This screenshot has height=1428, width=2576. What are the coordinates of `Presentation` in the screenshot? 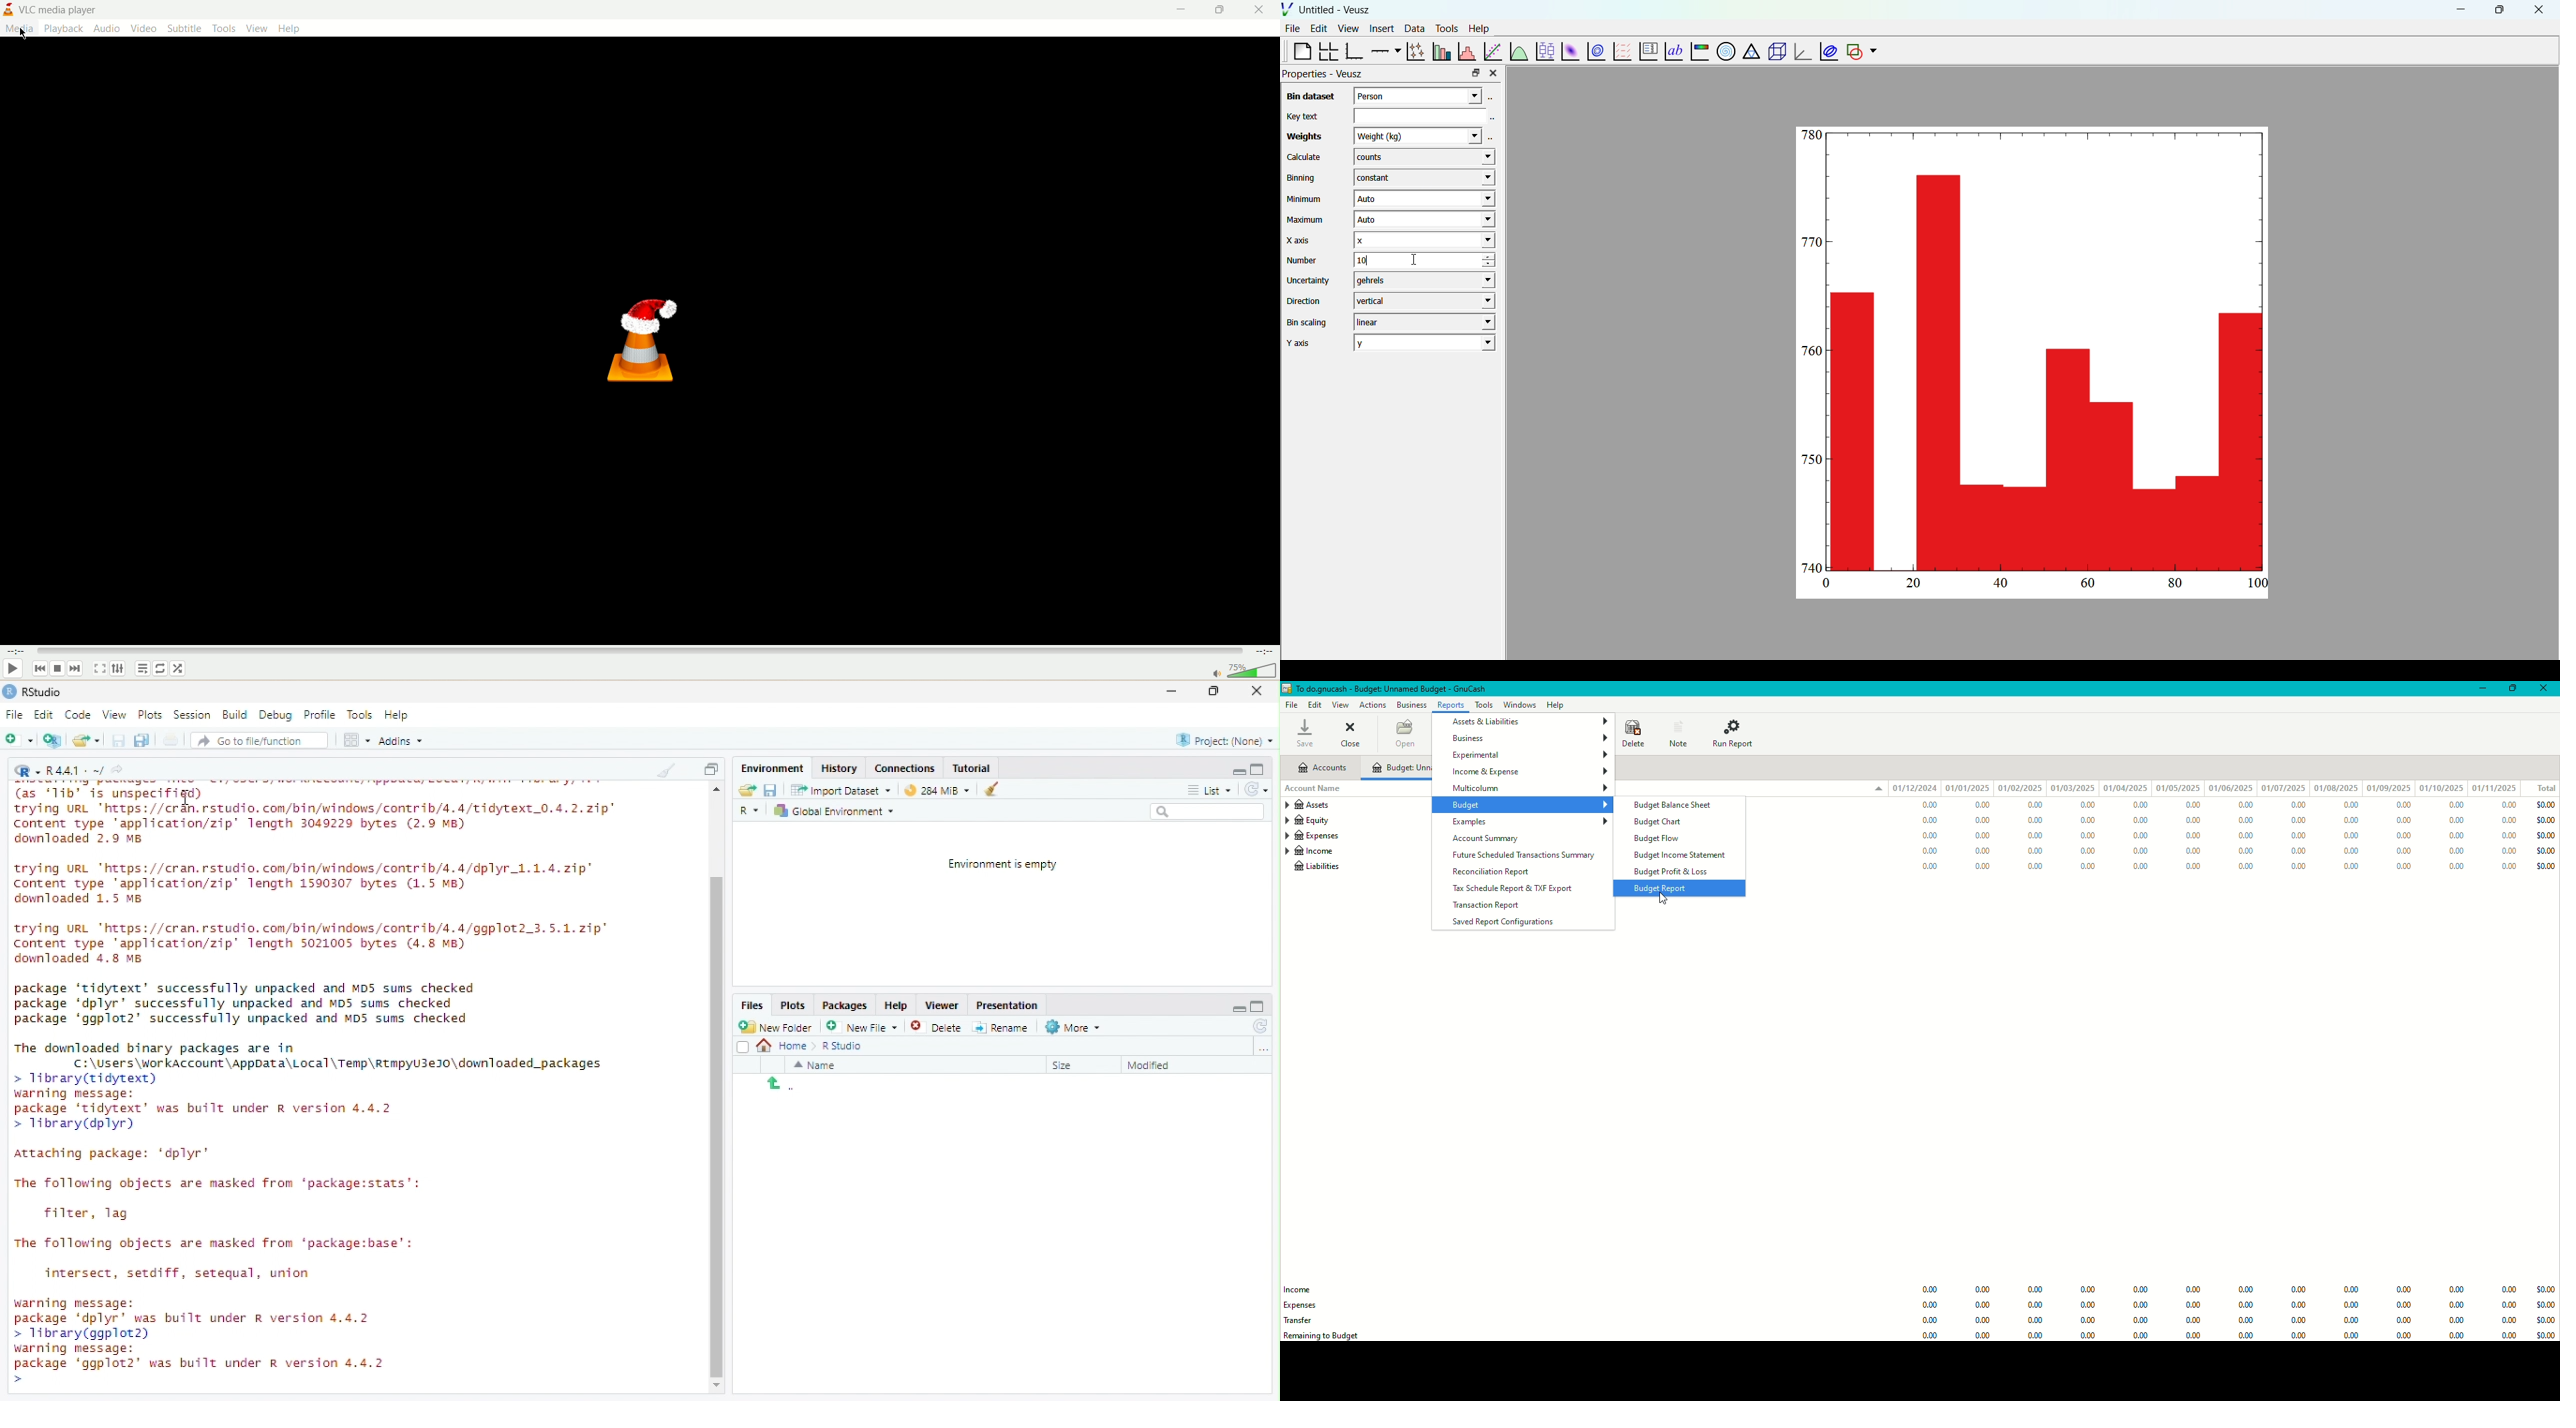 It's located at (1007, 1006).